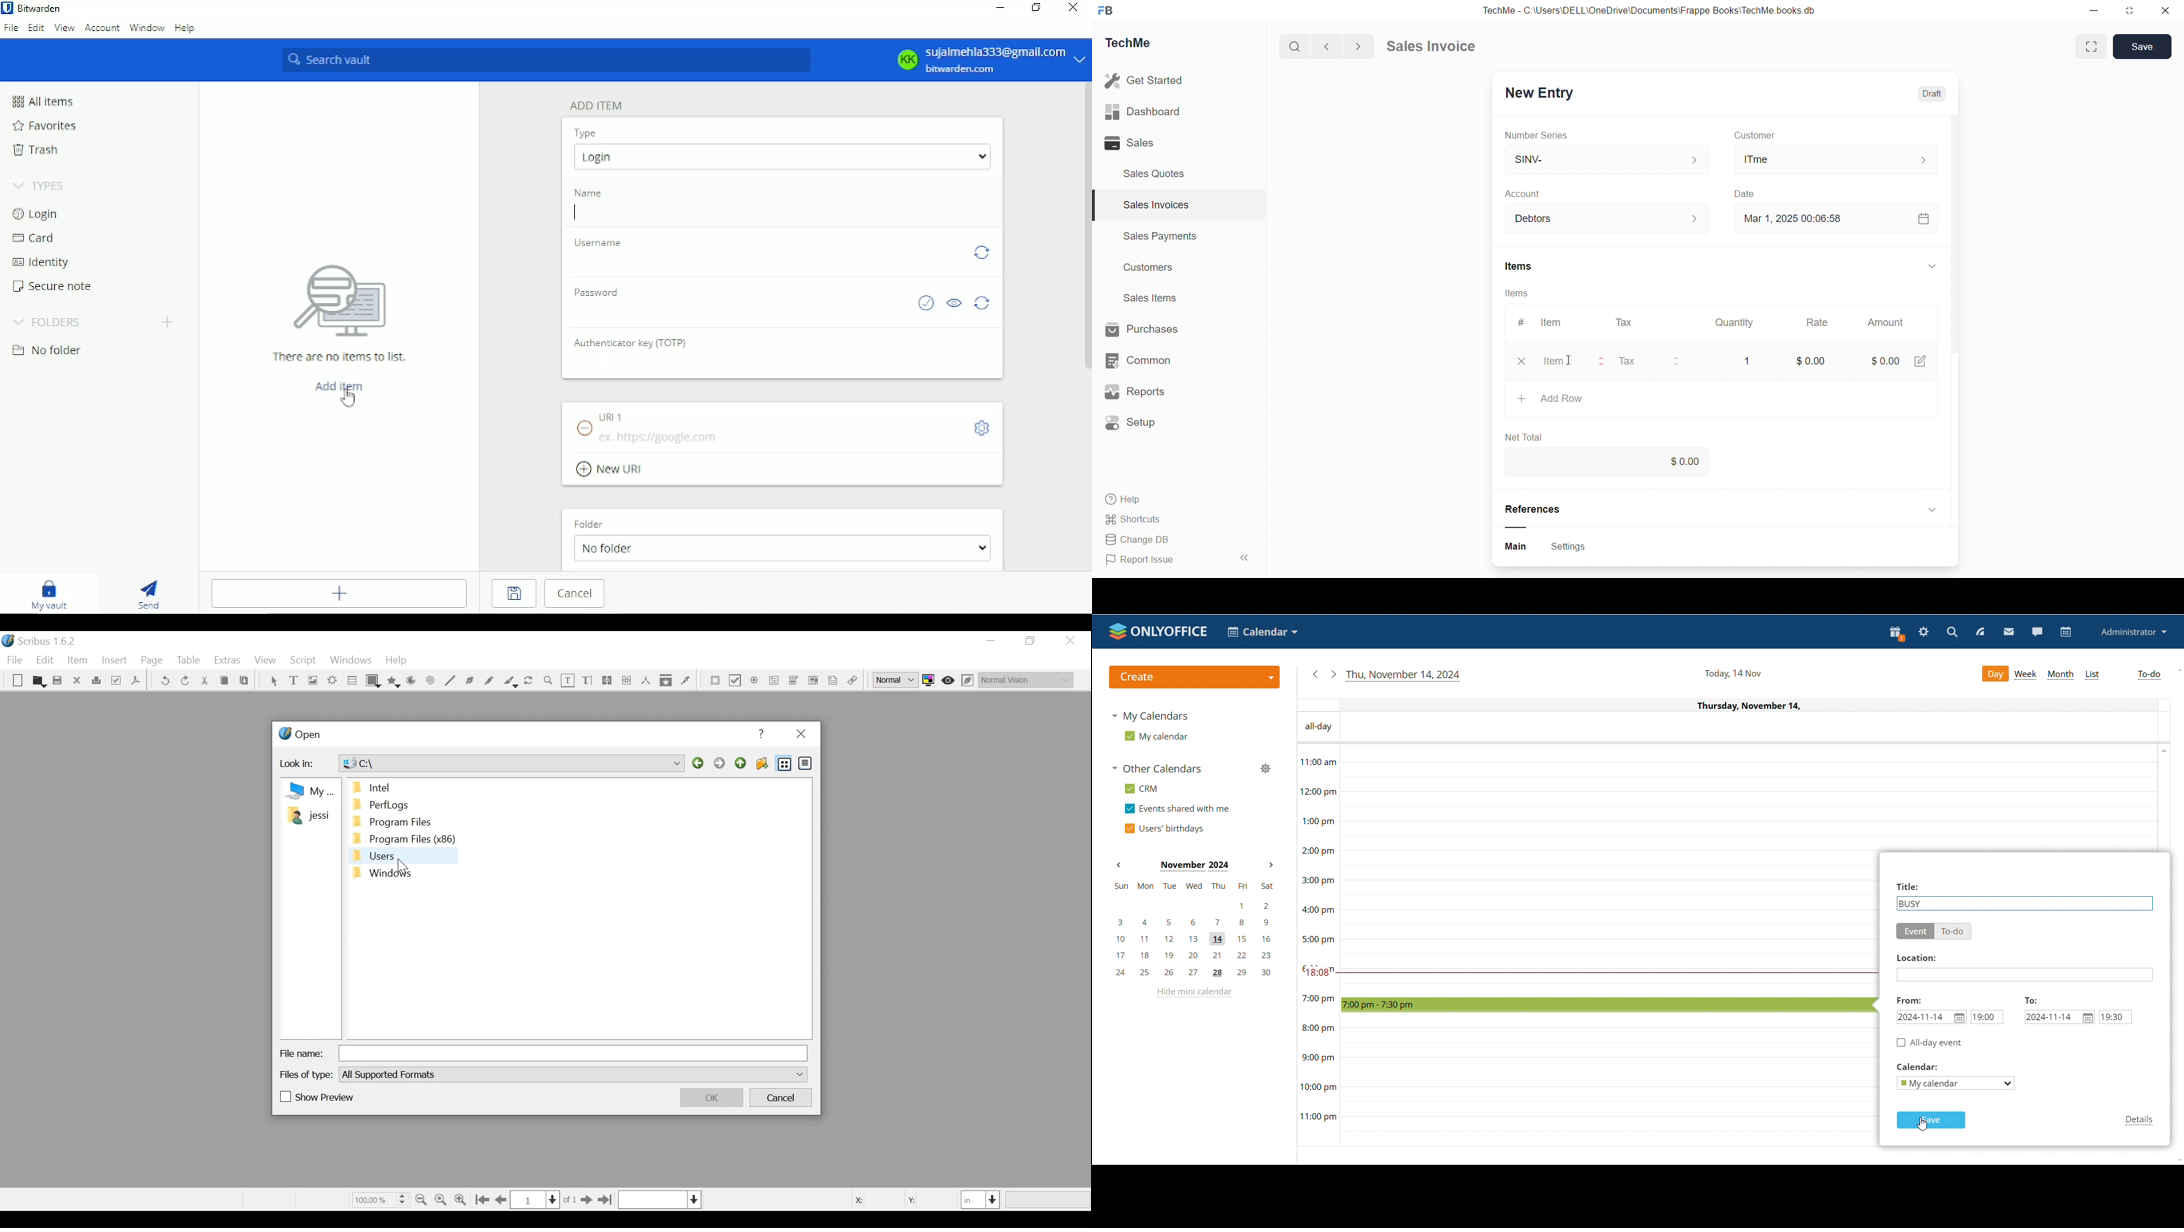 The image size is (2184, 1232). What do you see at coordinates (1516, 548) in the screenshot?
I see `` at bounding box center [1516, 548].